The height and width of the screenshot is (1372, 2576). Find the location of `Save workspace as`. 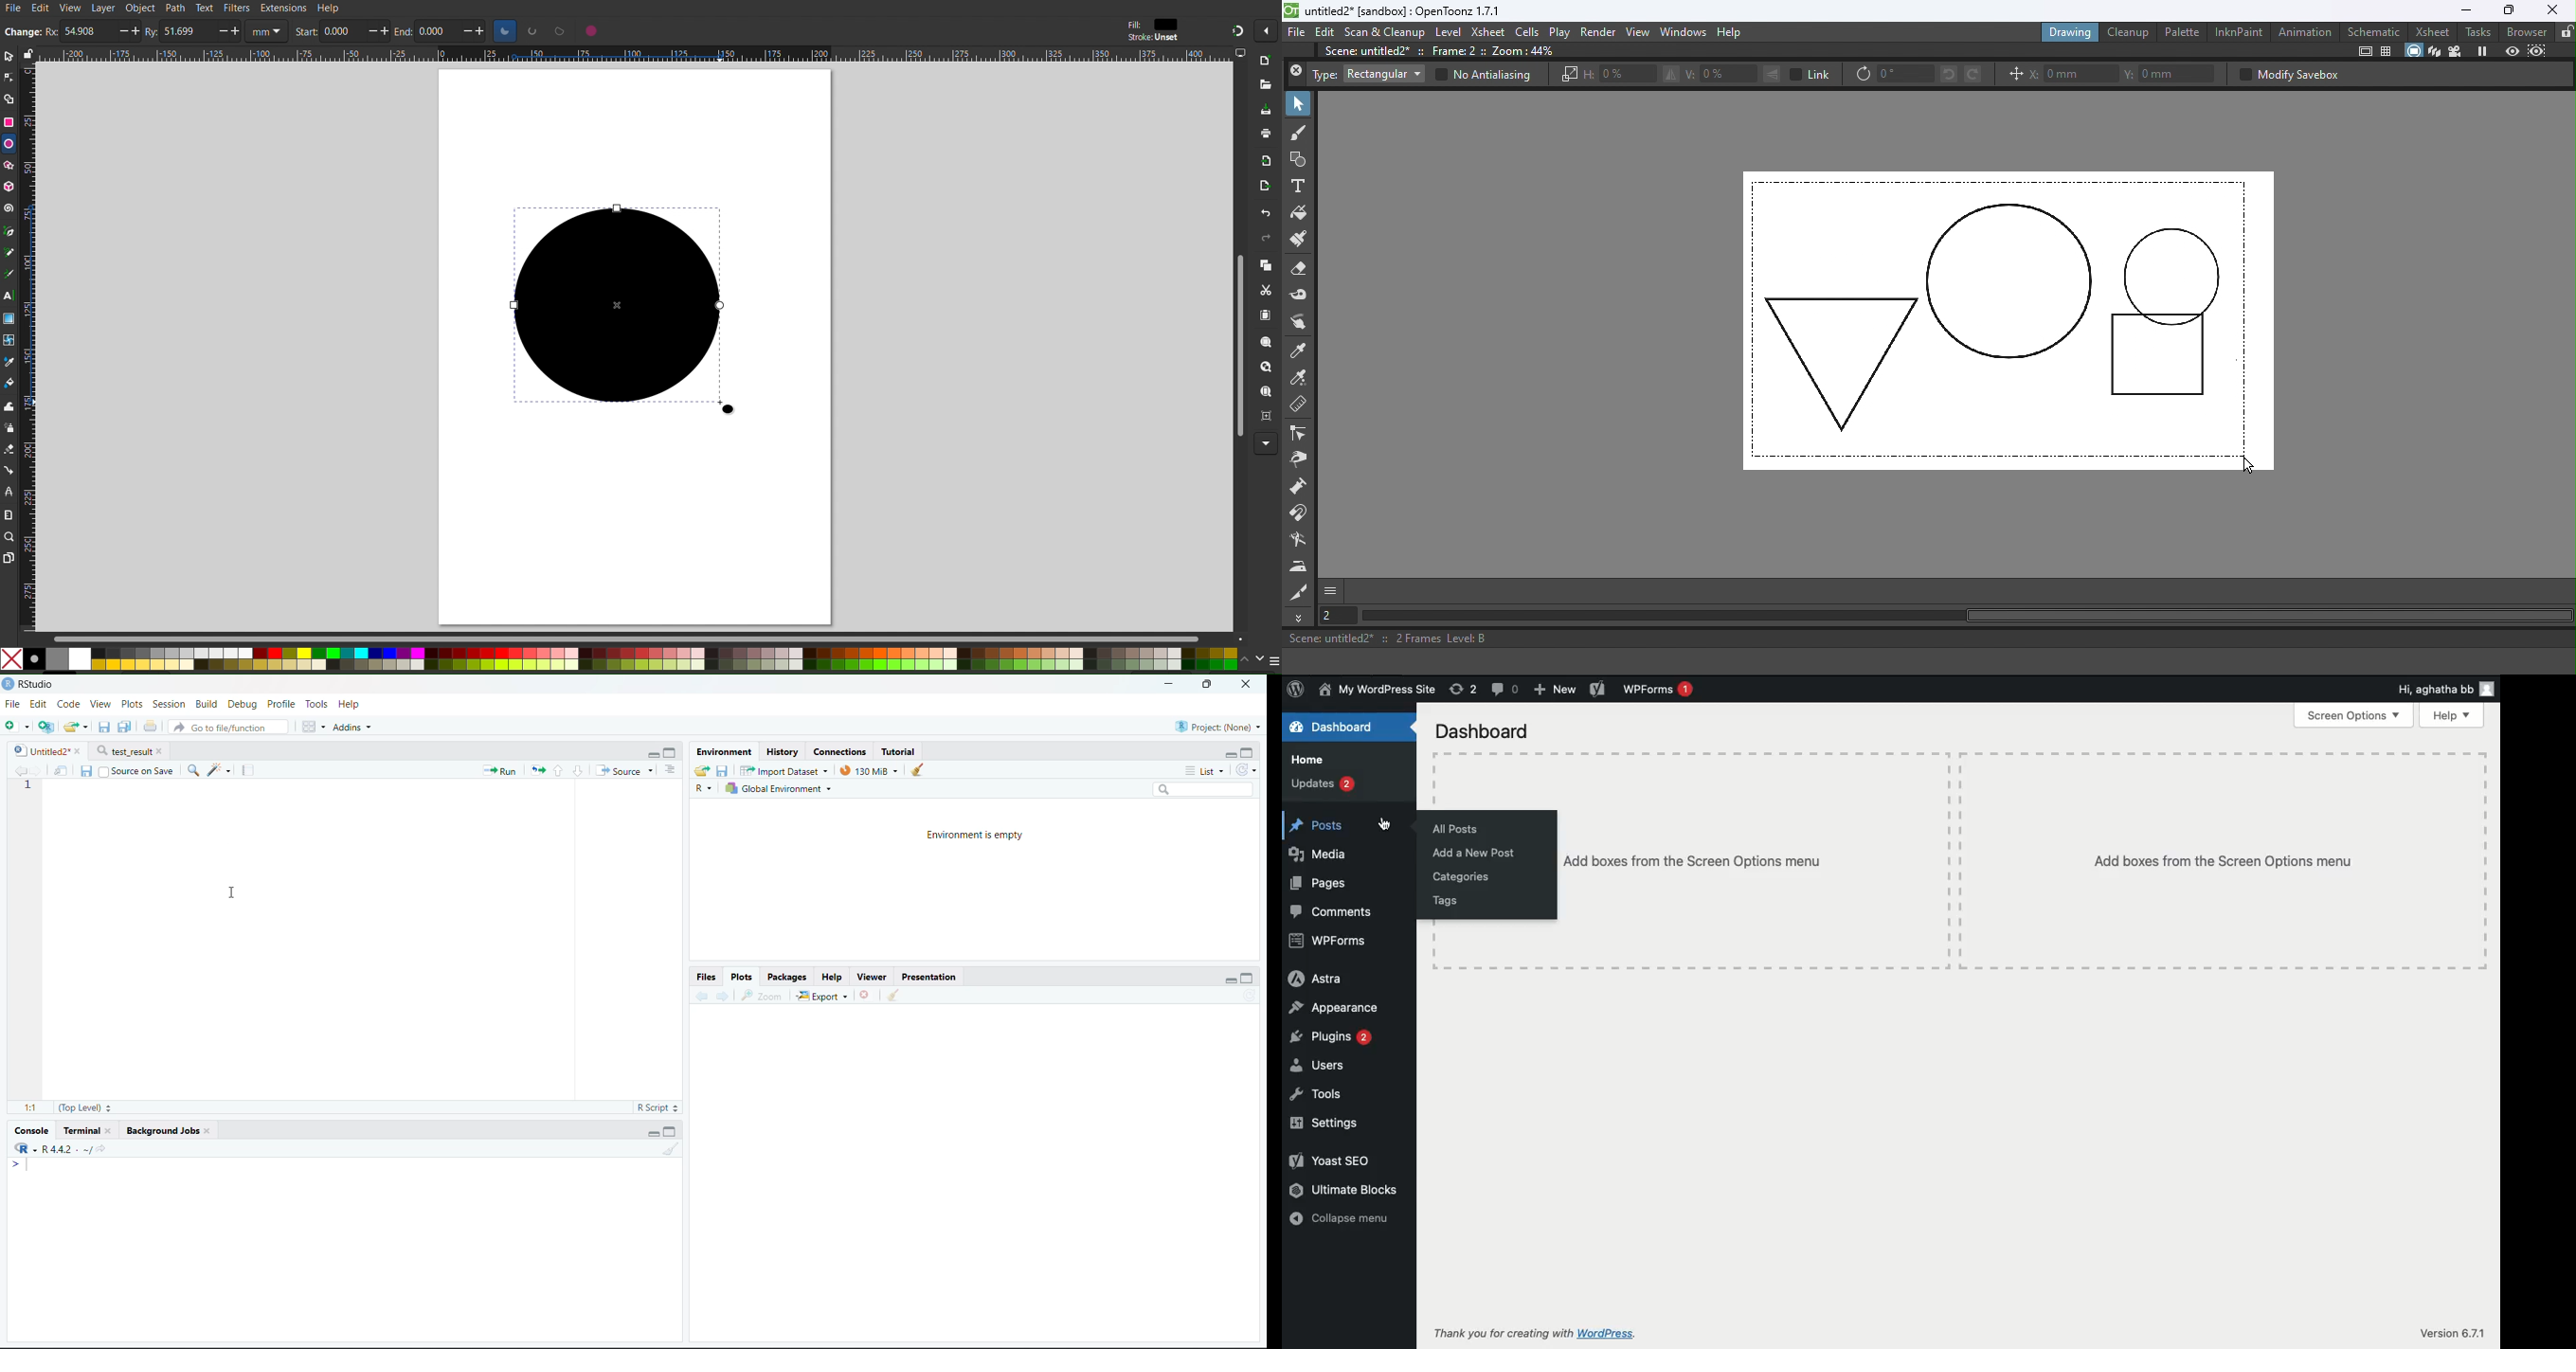

Save workspace as is located at coordinates (723, 770).